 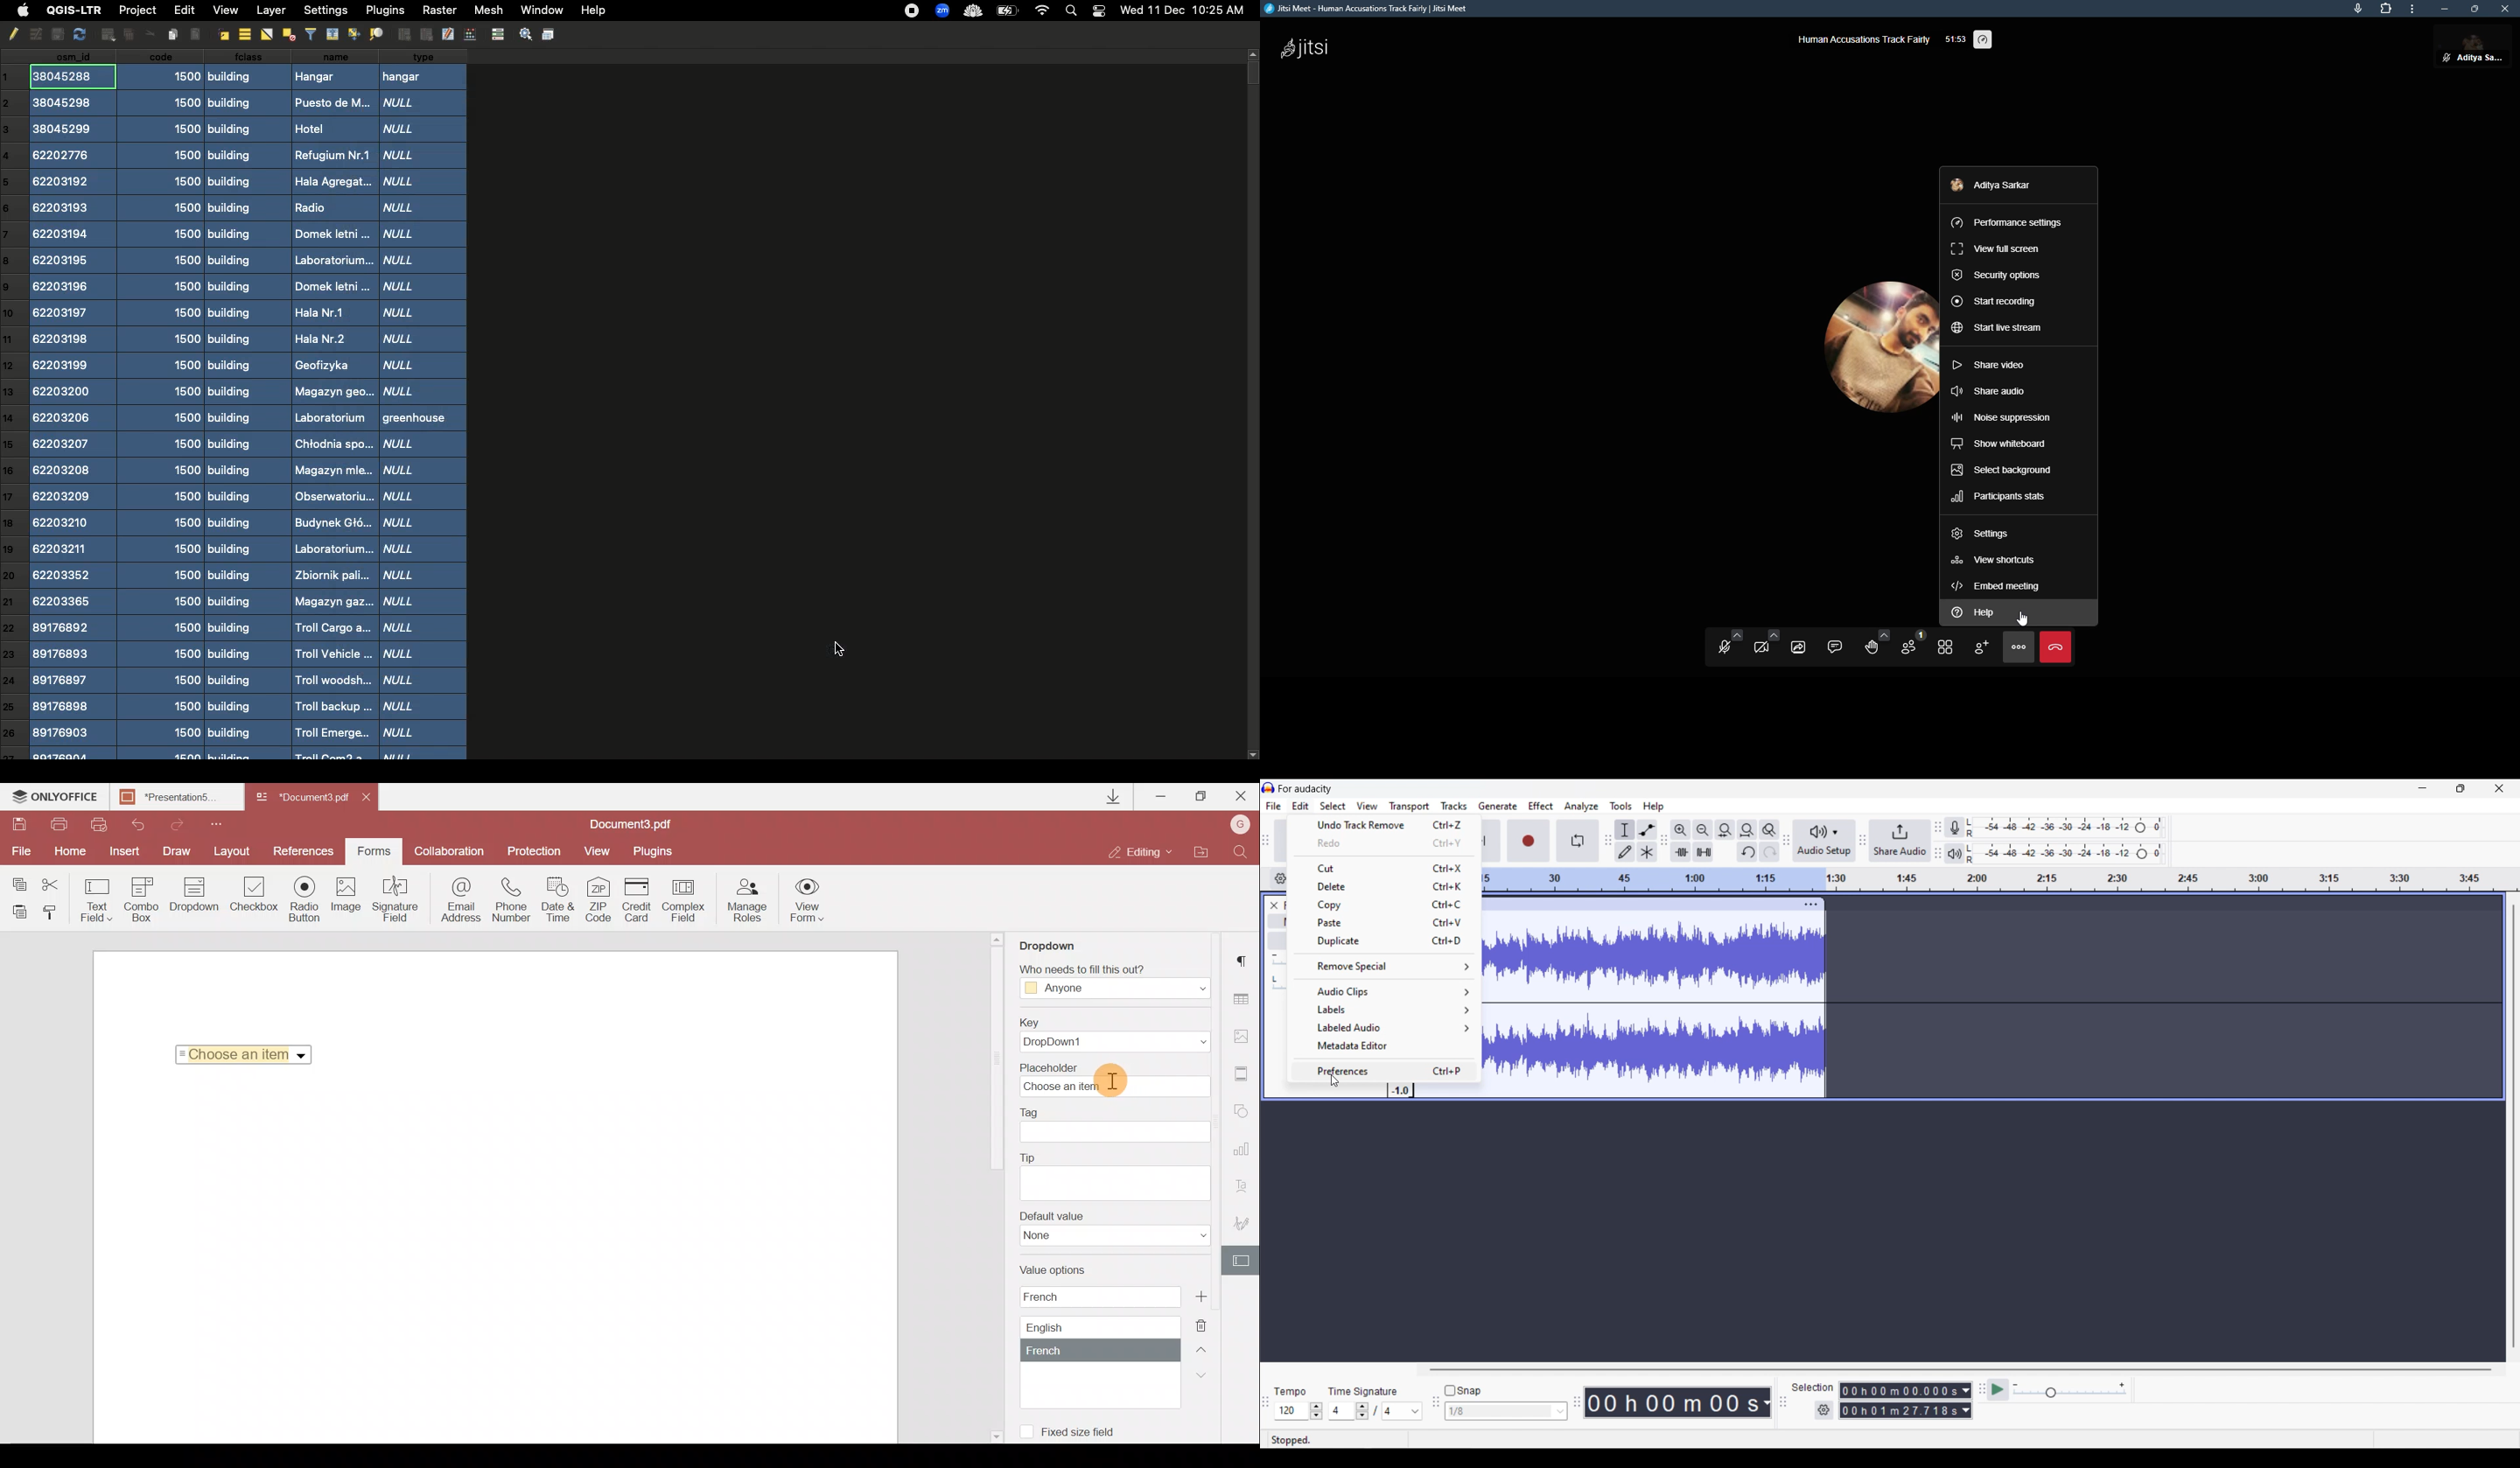 I want to click on Insert Ellipse, so click(x=106, y=34).